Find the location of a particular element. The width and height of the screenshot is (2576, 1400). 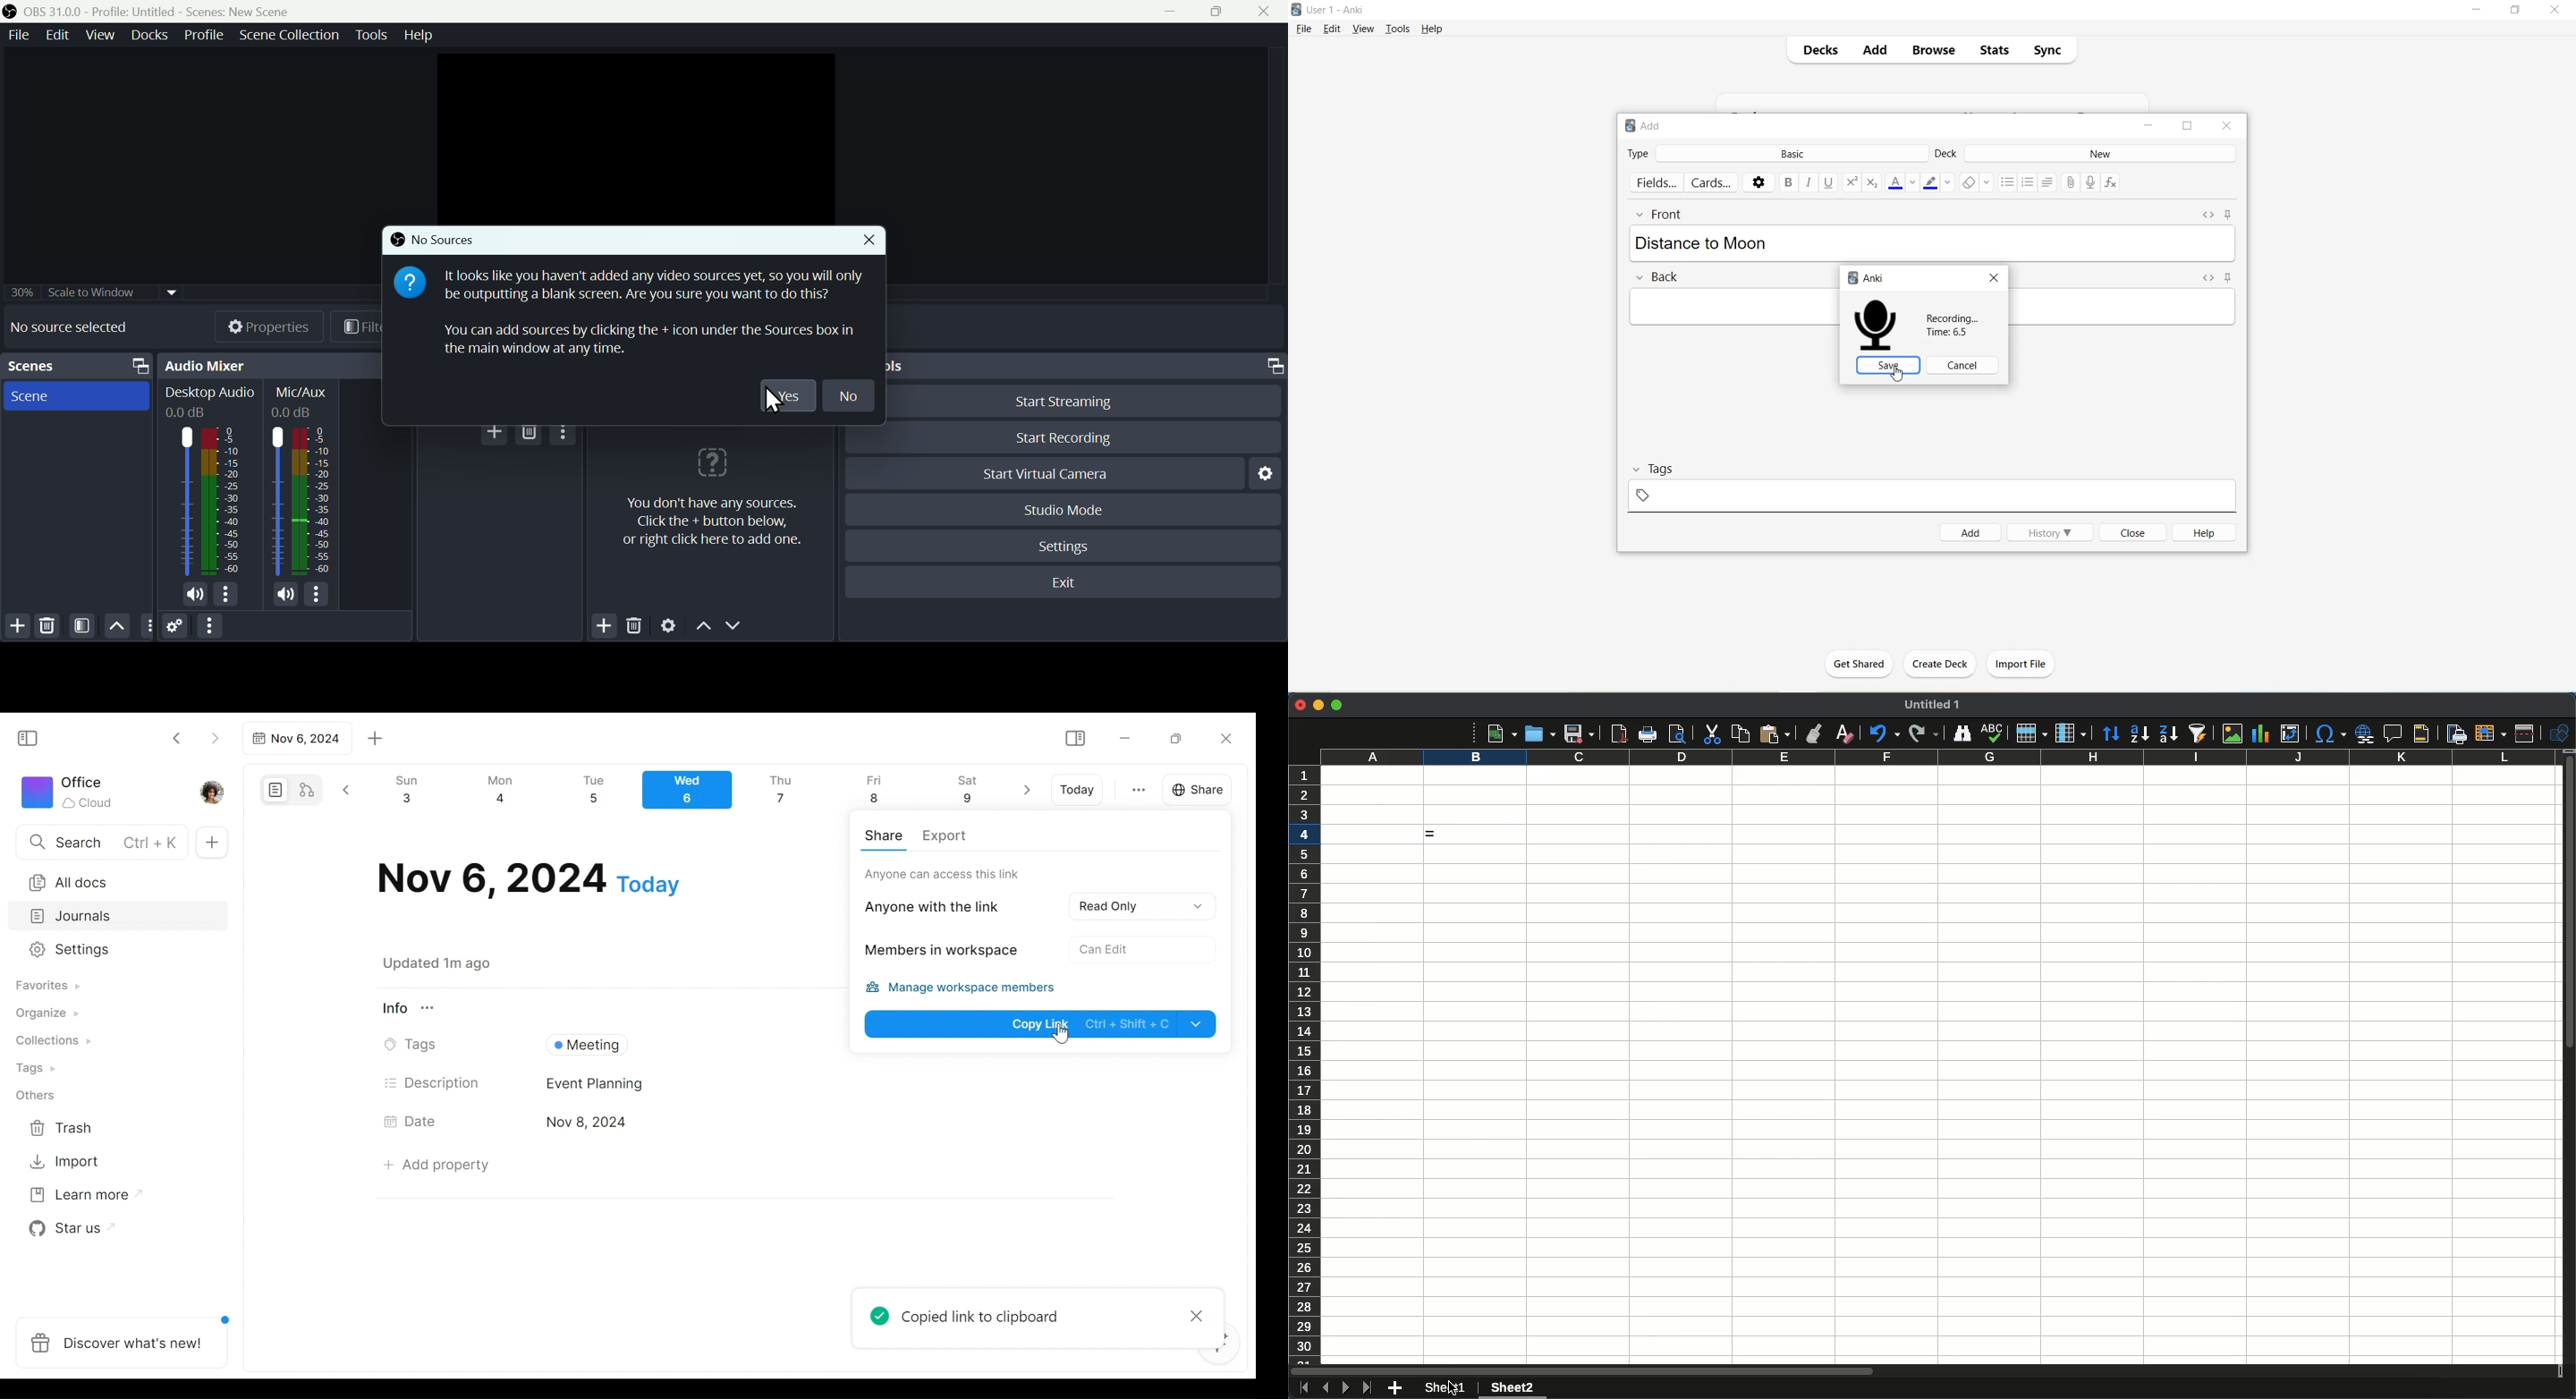

Add new sheet is located at coordinates (1395, 1389).